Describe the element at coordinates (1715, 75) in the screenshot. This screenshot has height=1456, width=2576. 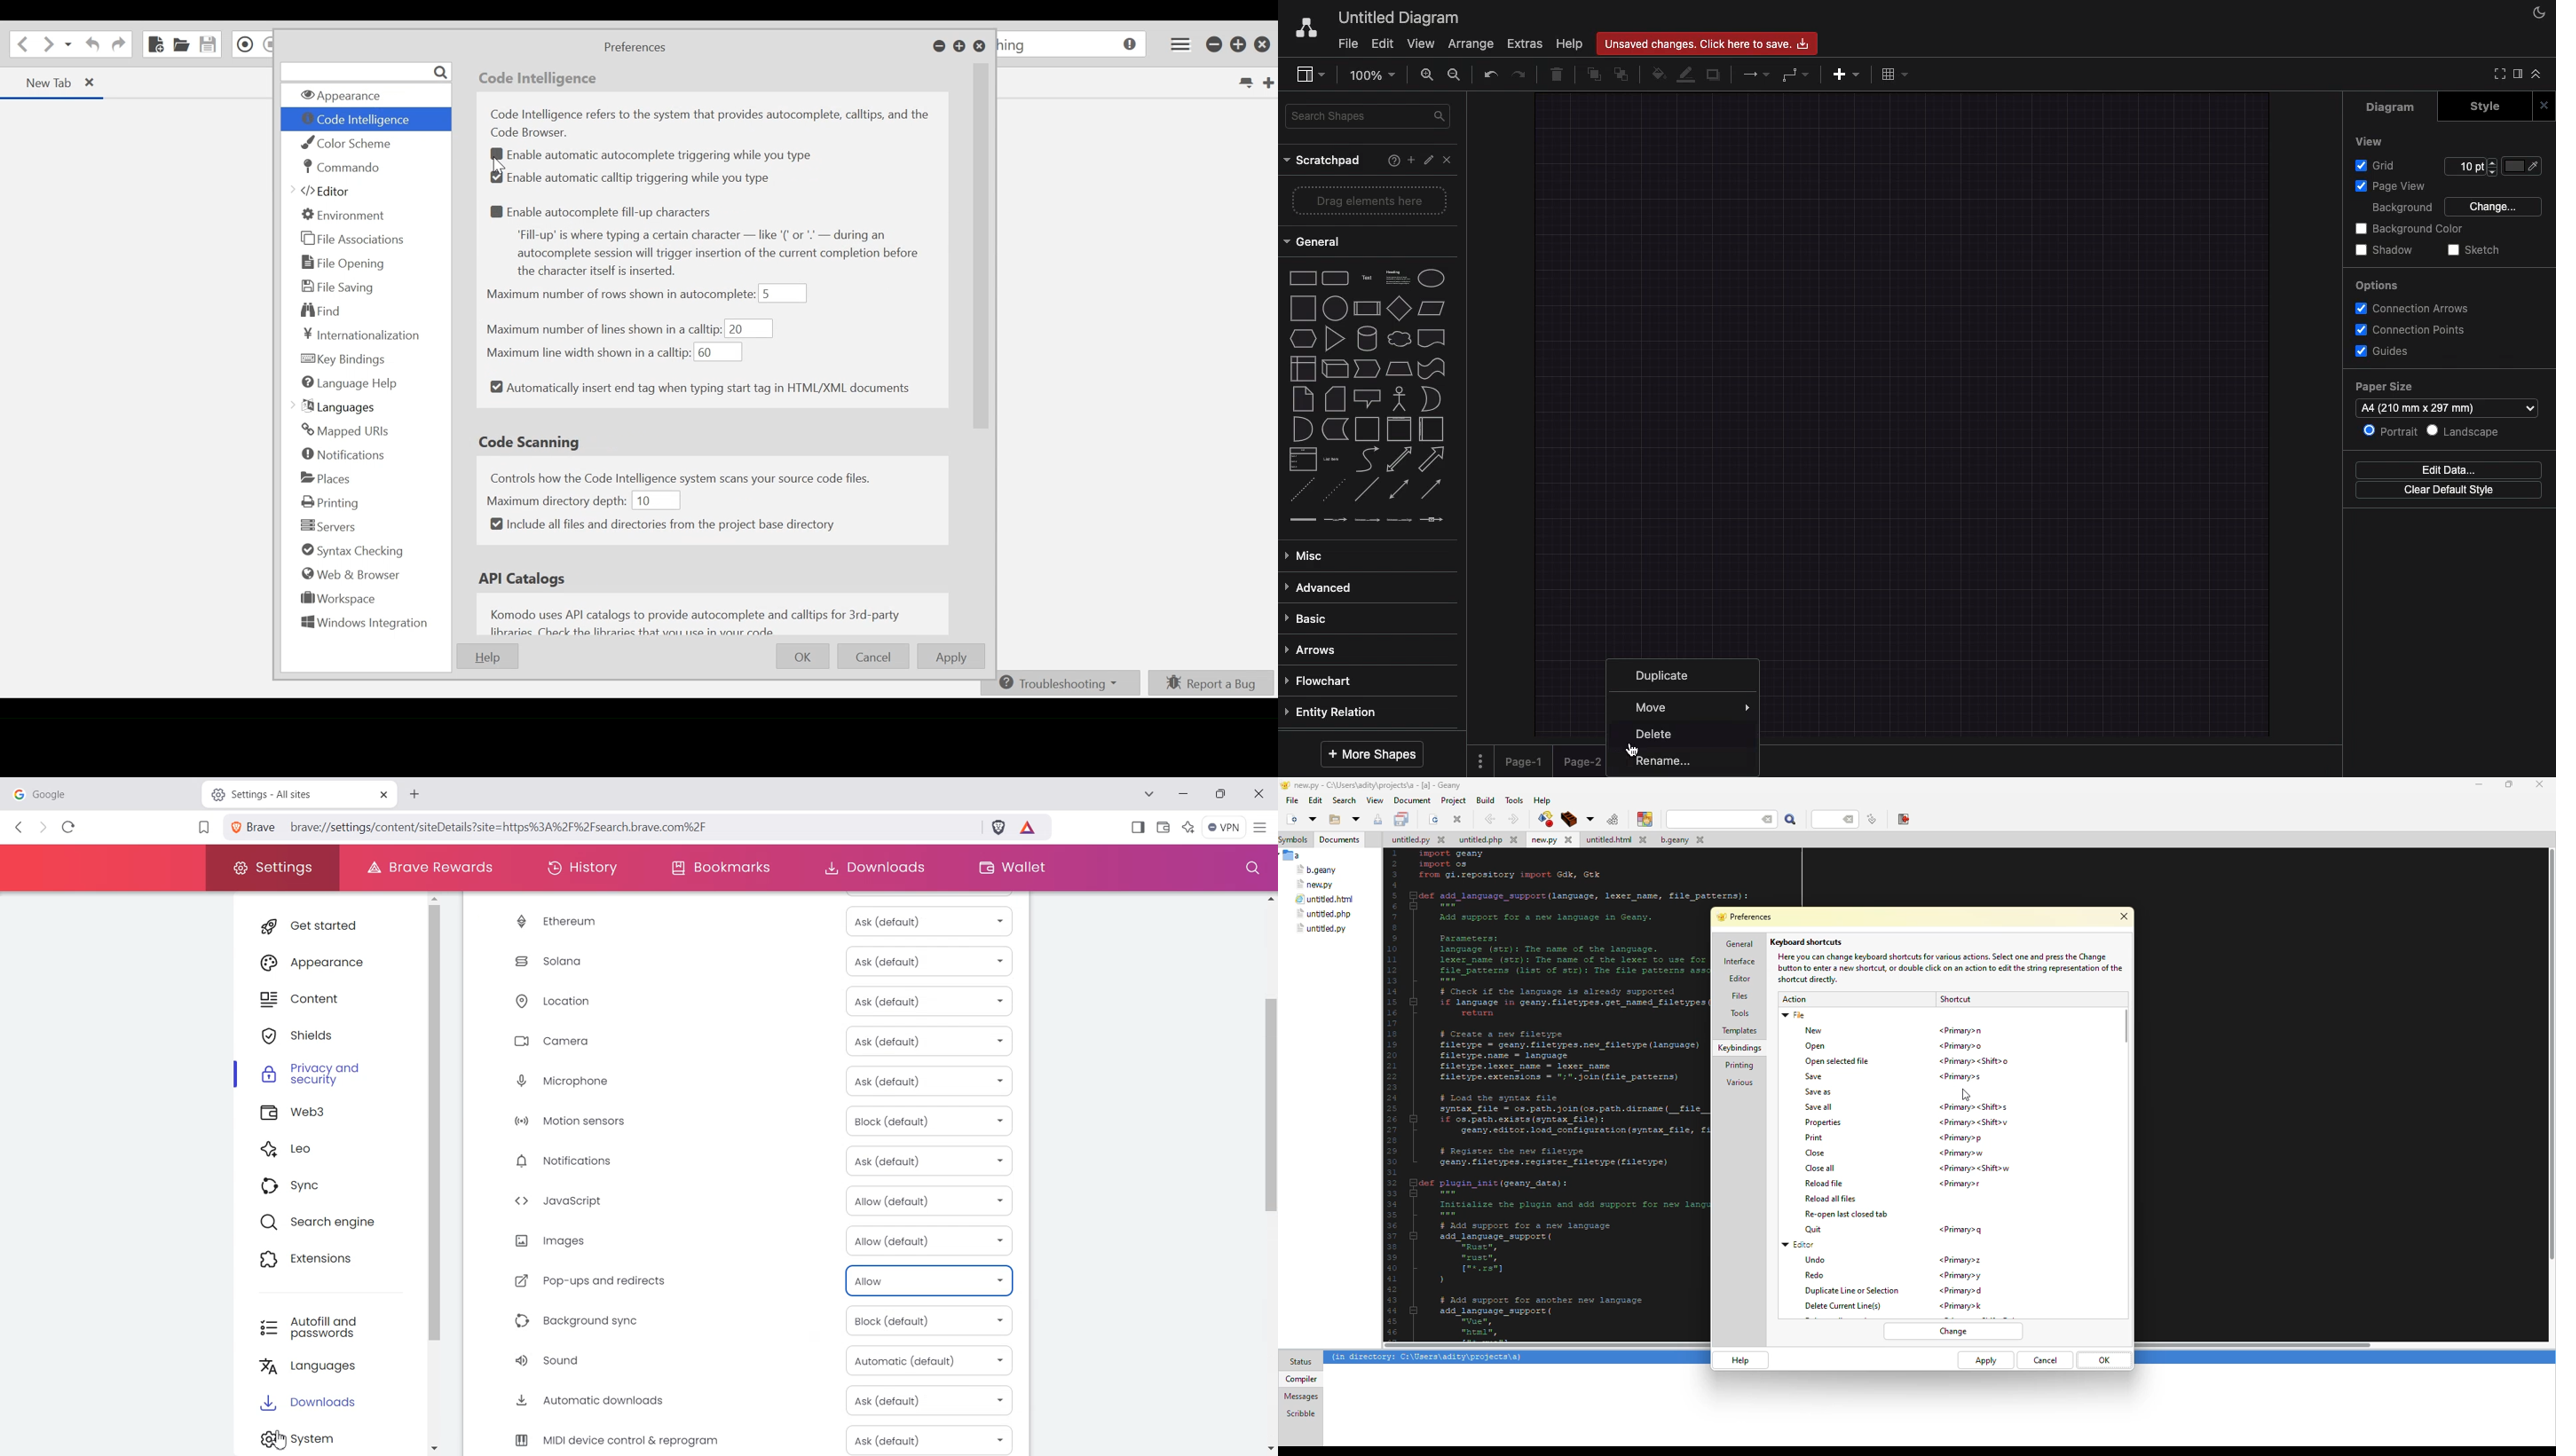
I see `Duplicate` at that location.